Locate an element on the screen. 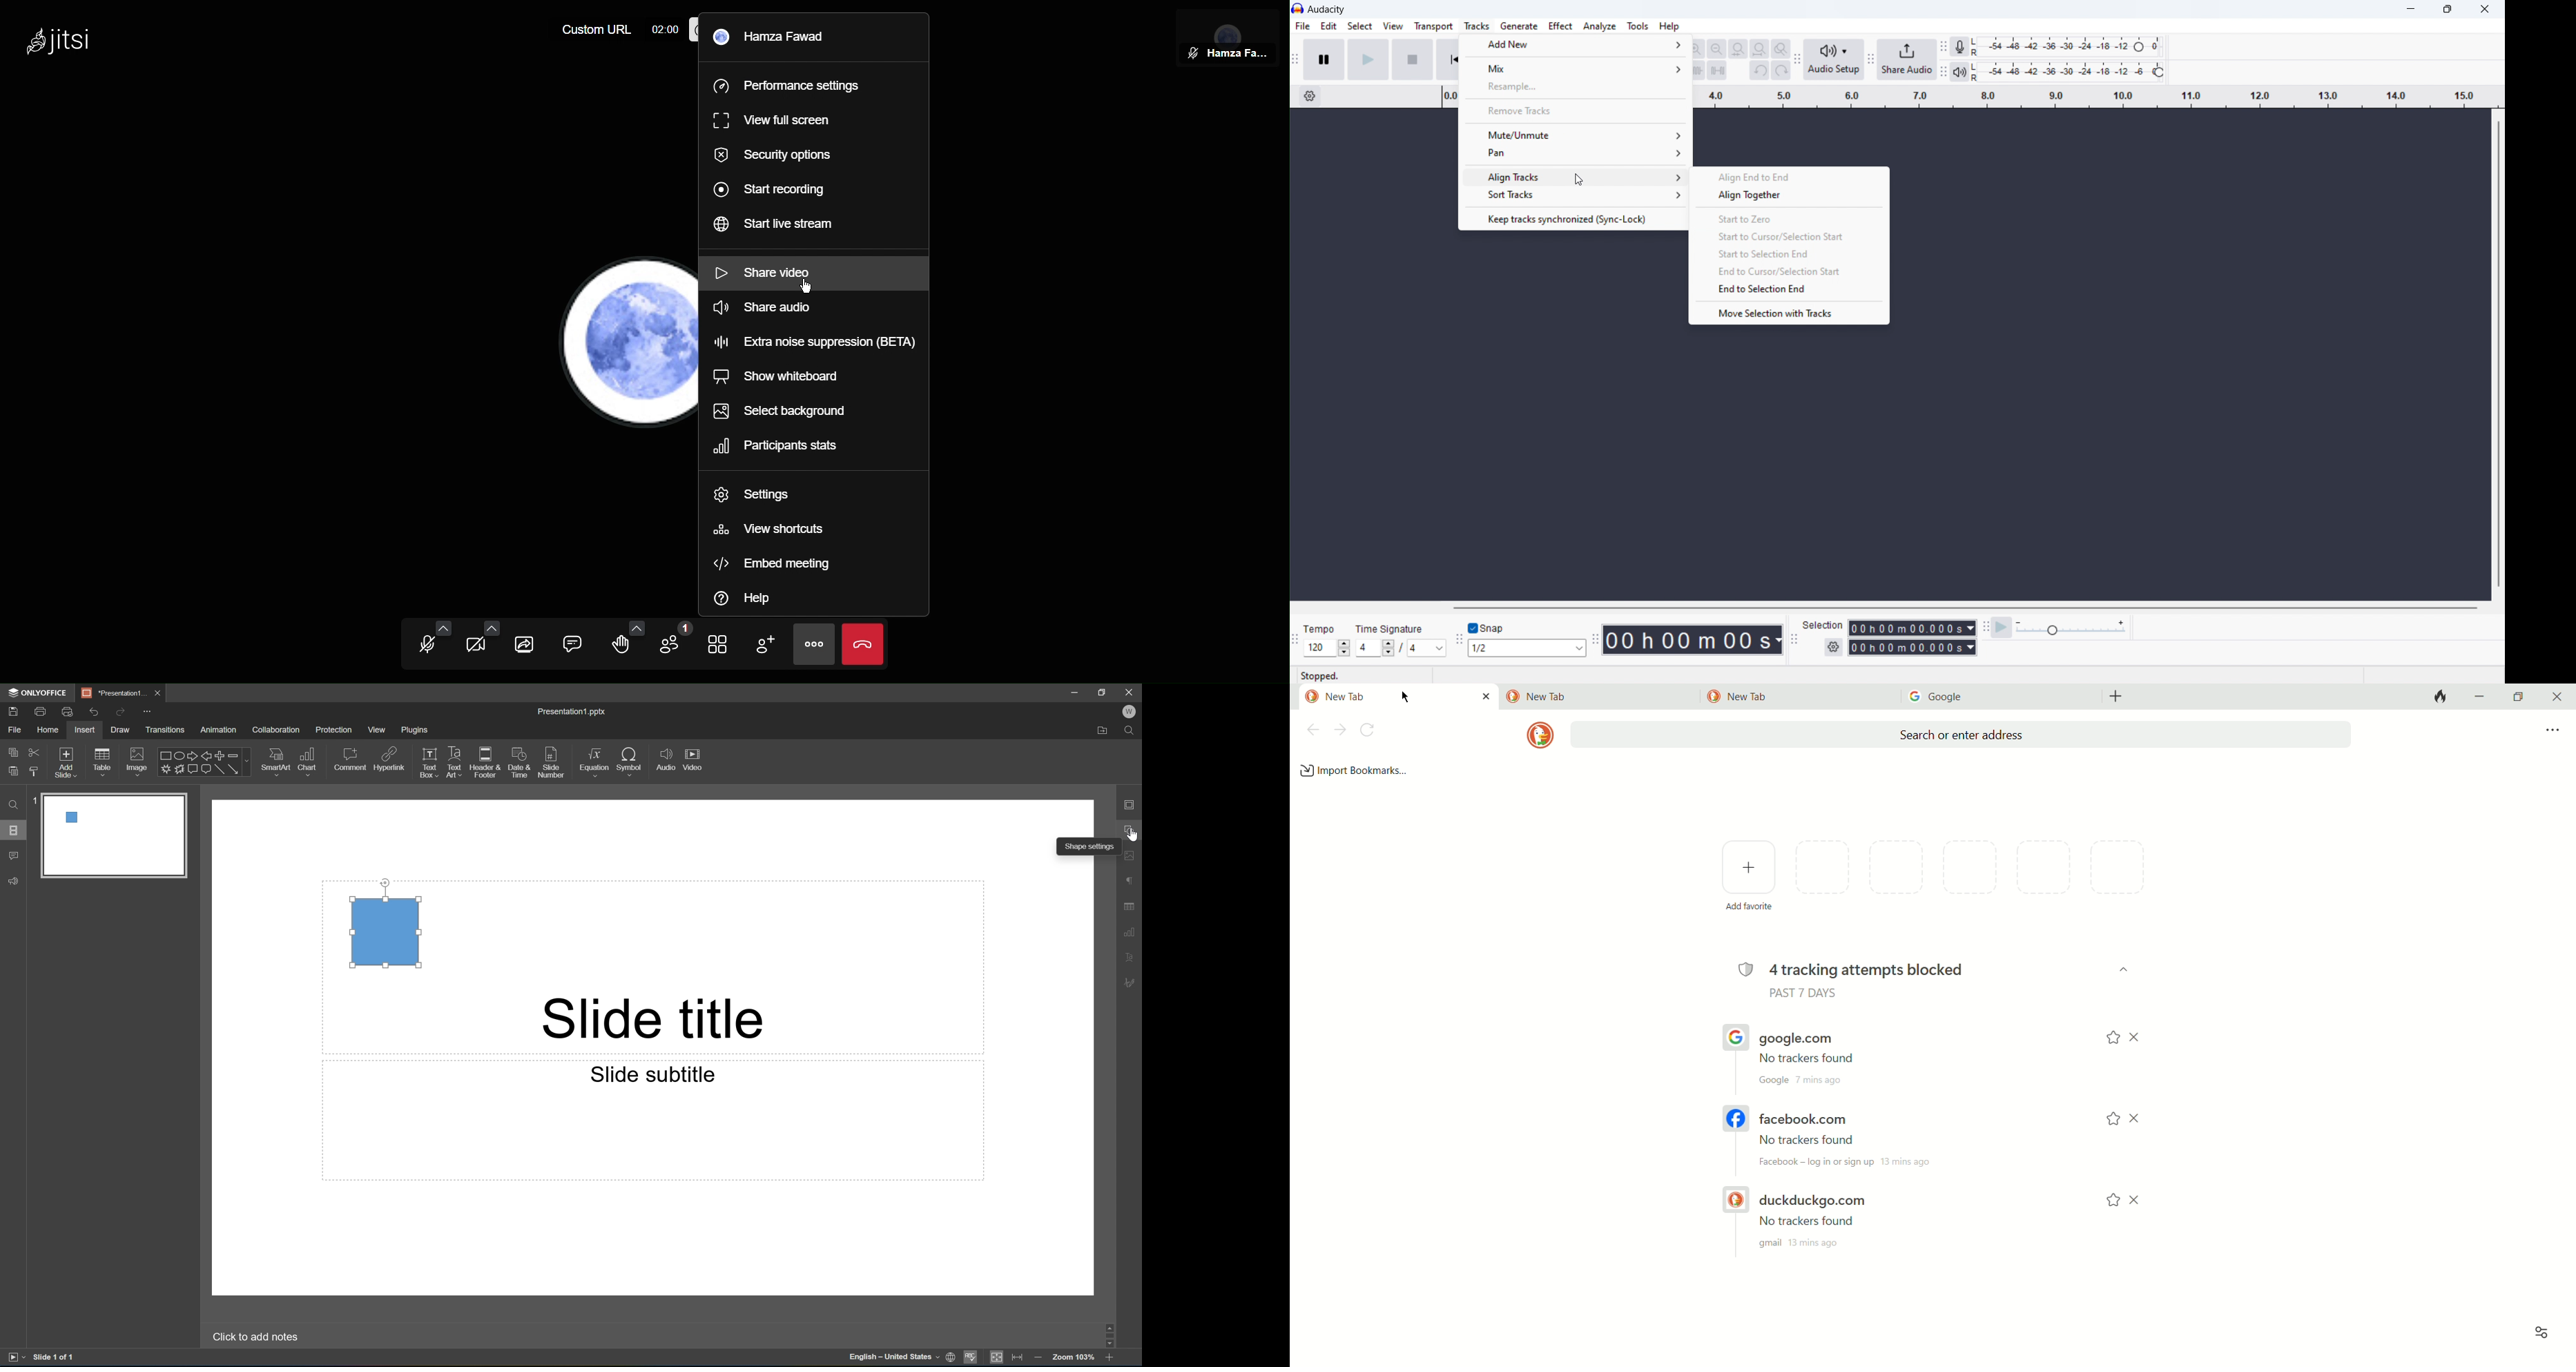 The image size is (2576, 1372).  is located at coordinates (191, 768).